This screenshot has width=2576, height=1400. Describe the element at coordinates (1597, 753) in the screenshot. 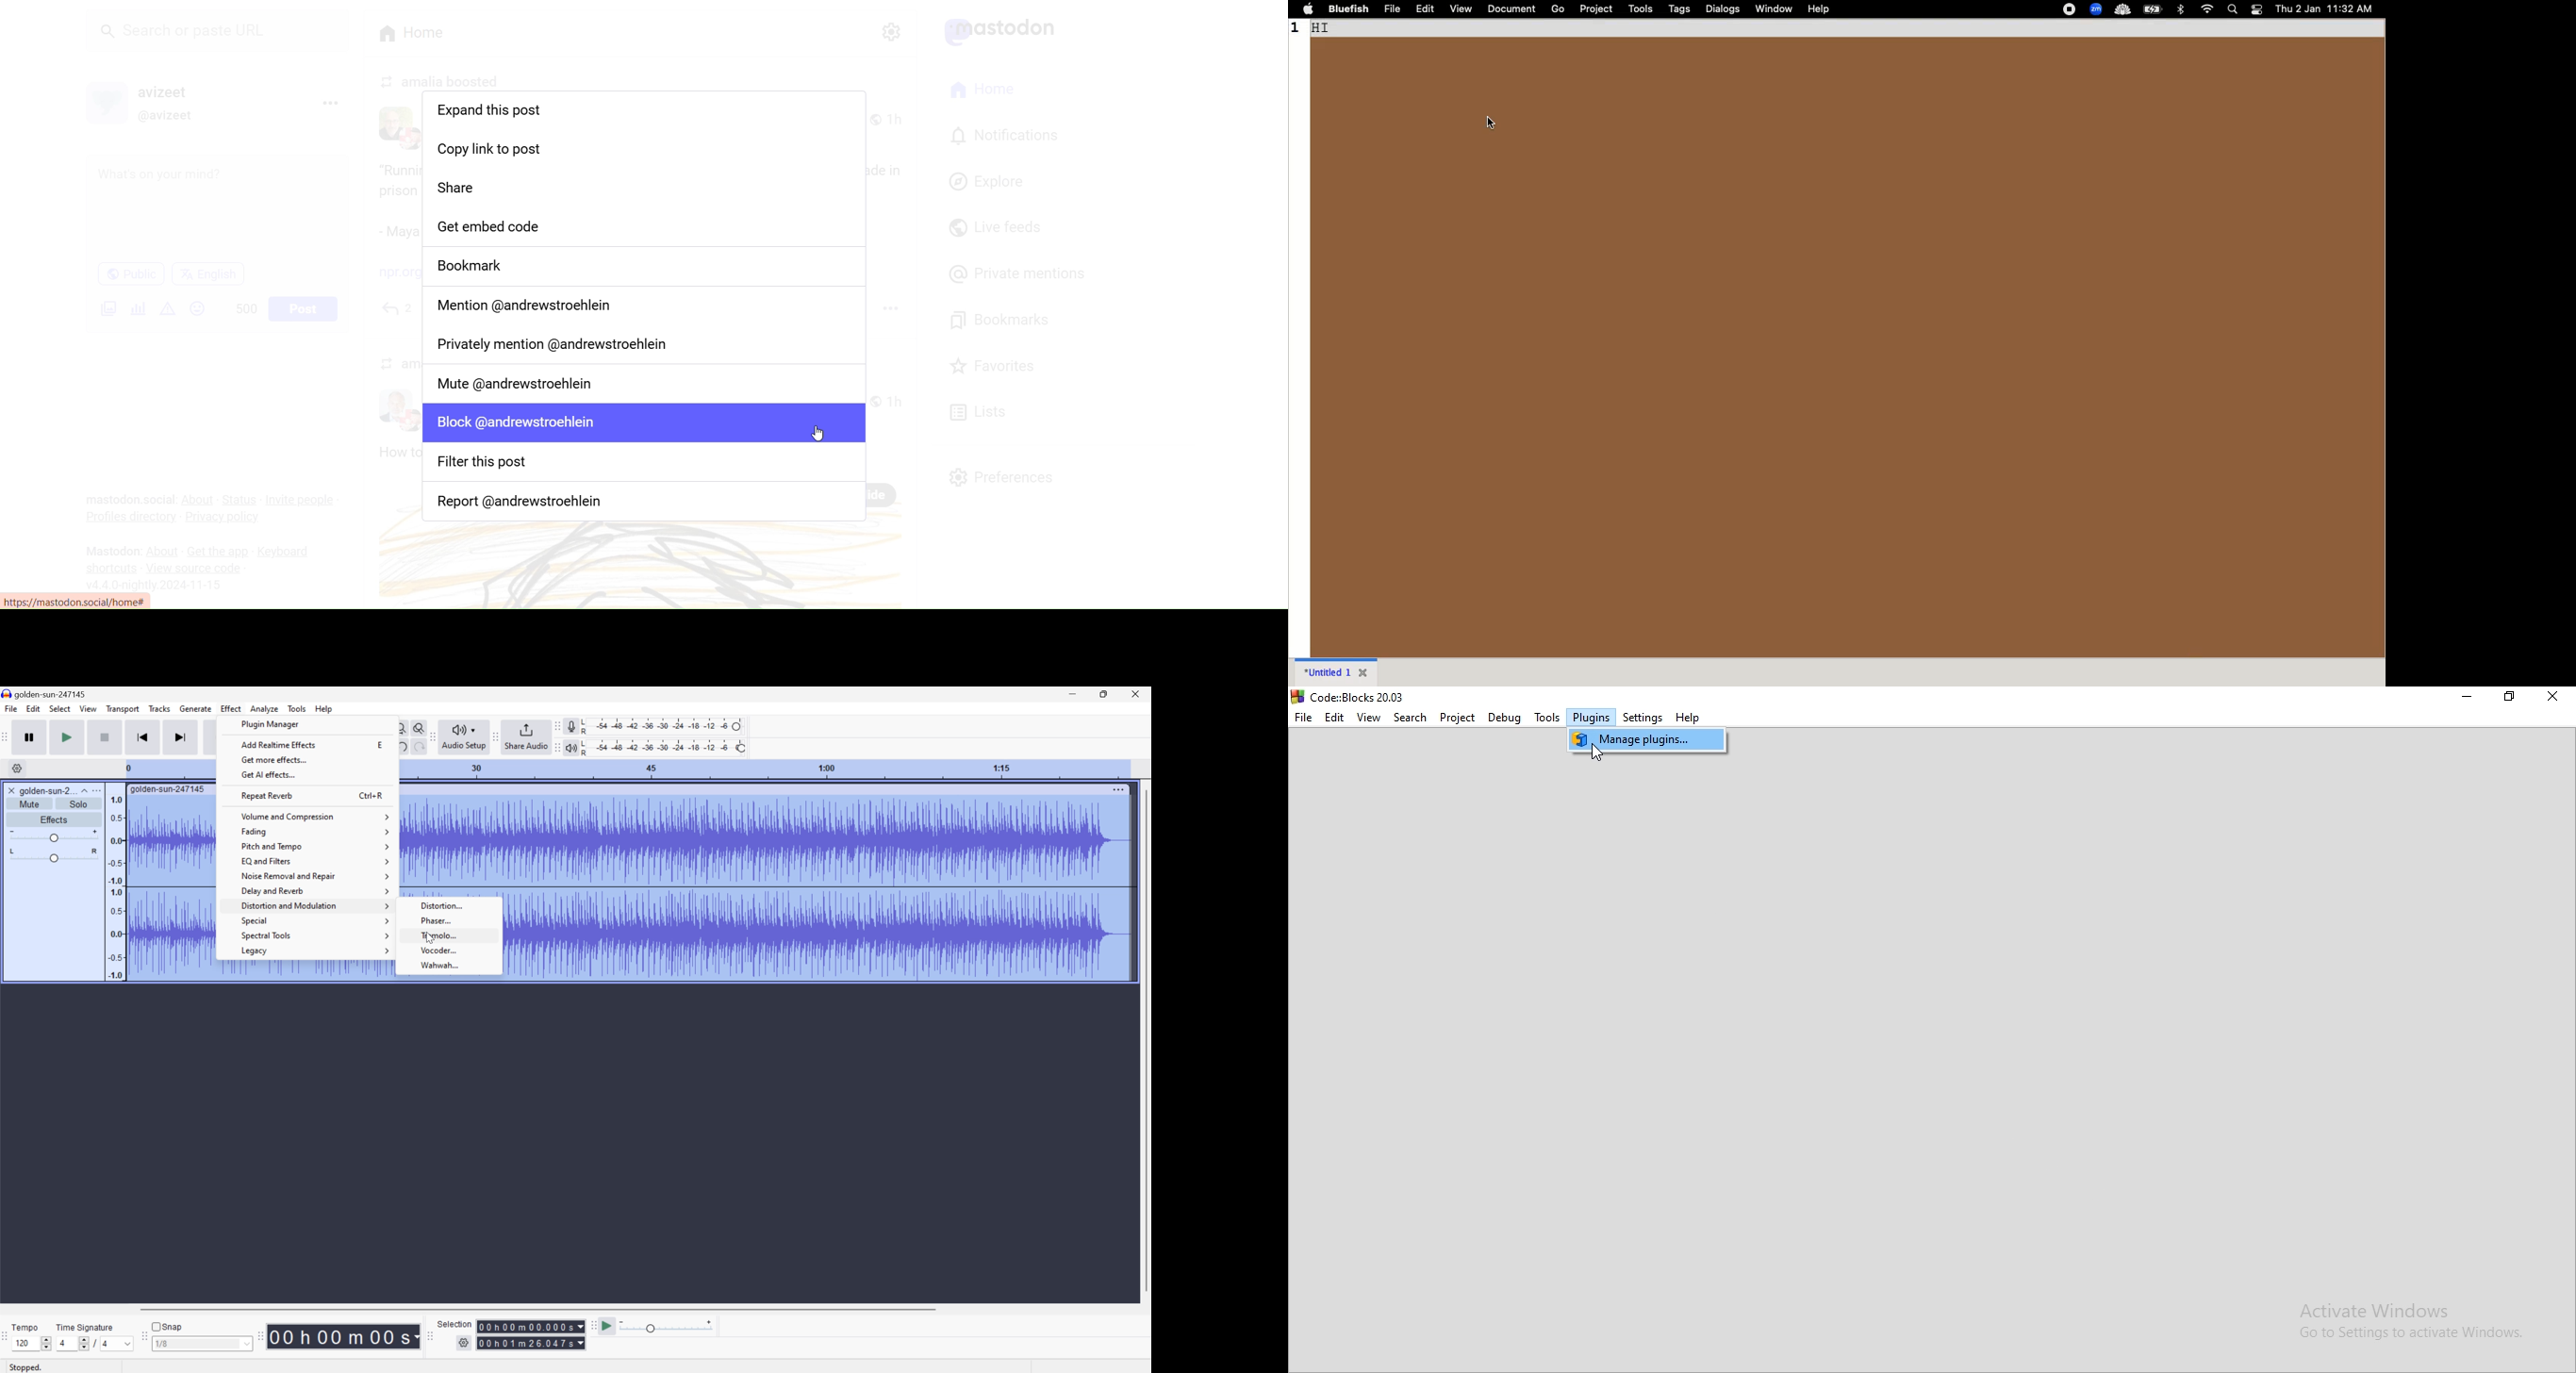

I see `cursor on manage plugins` at that location.